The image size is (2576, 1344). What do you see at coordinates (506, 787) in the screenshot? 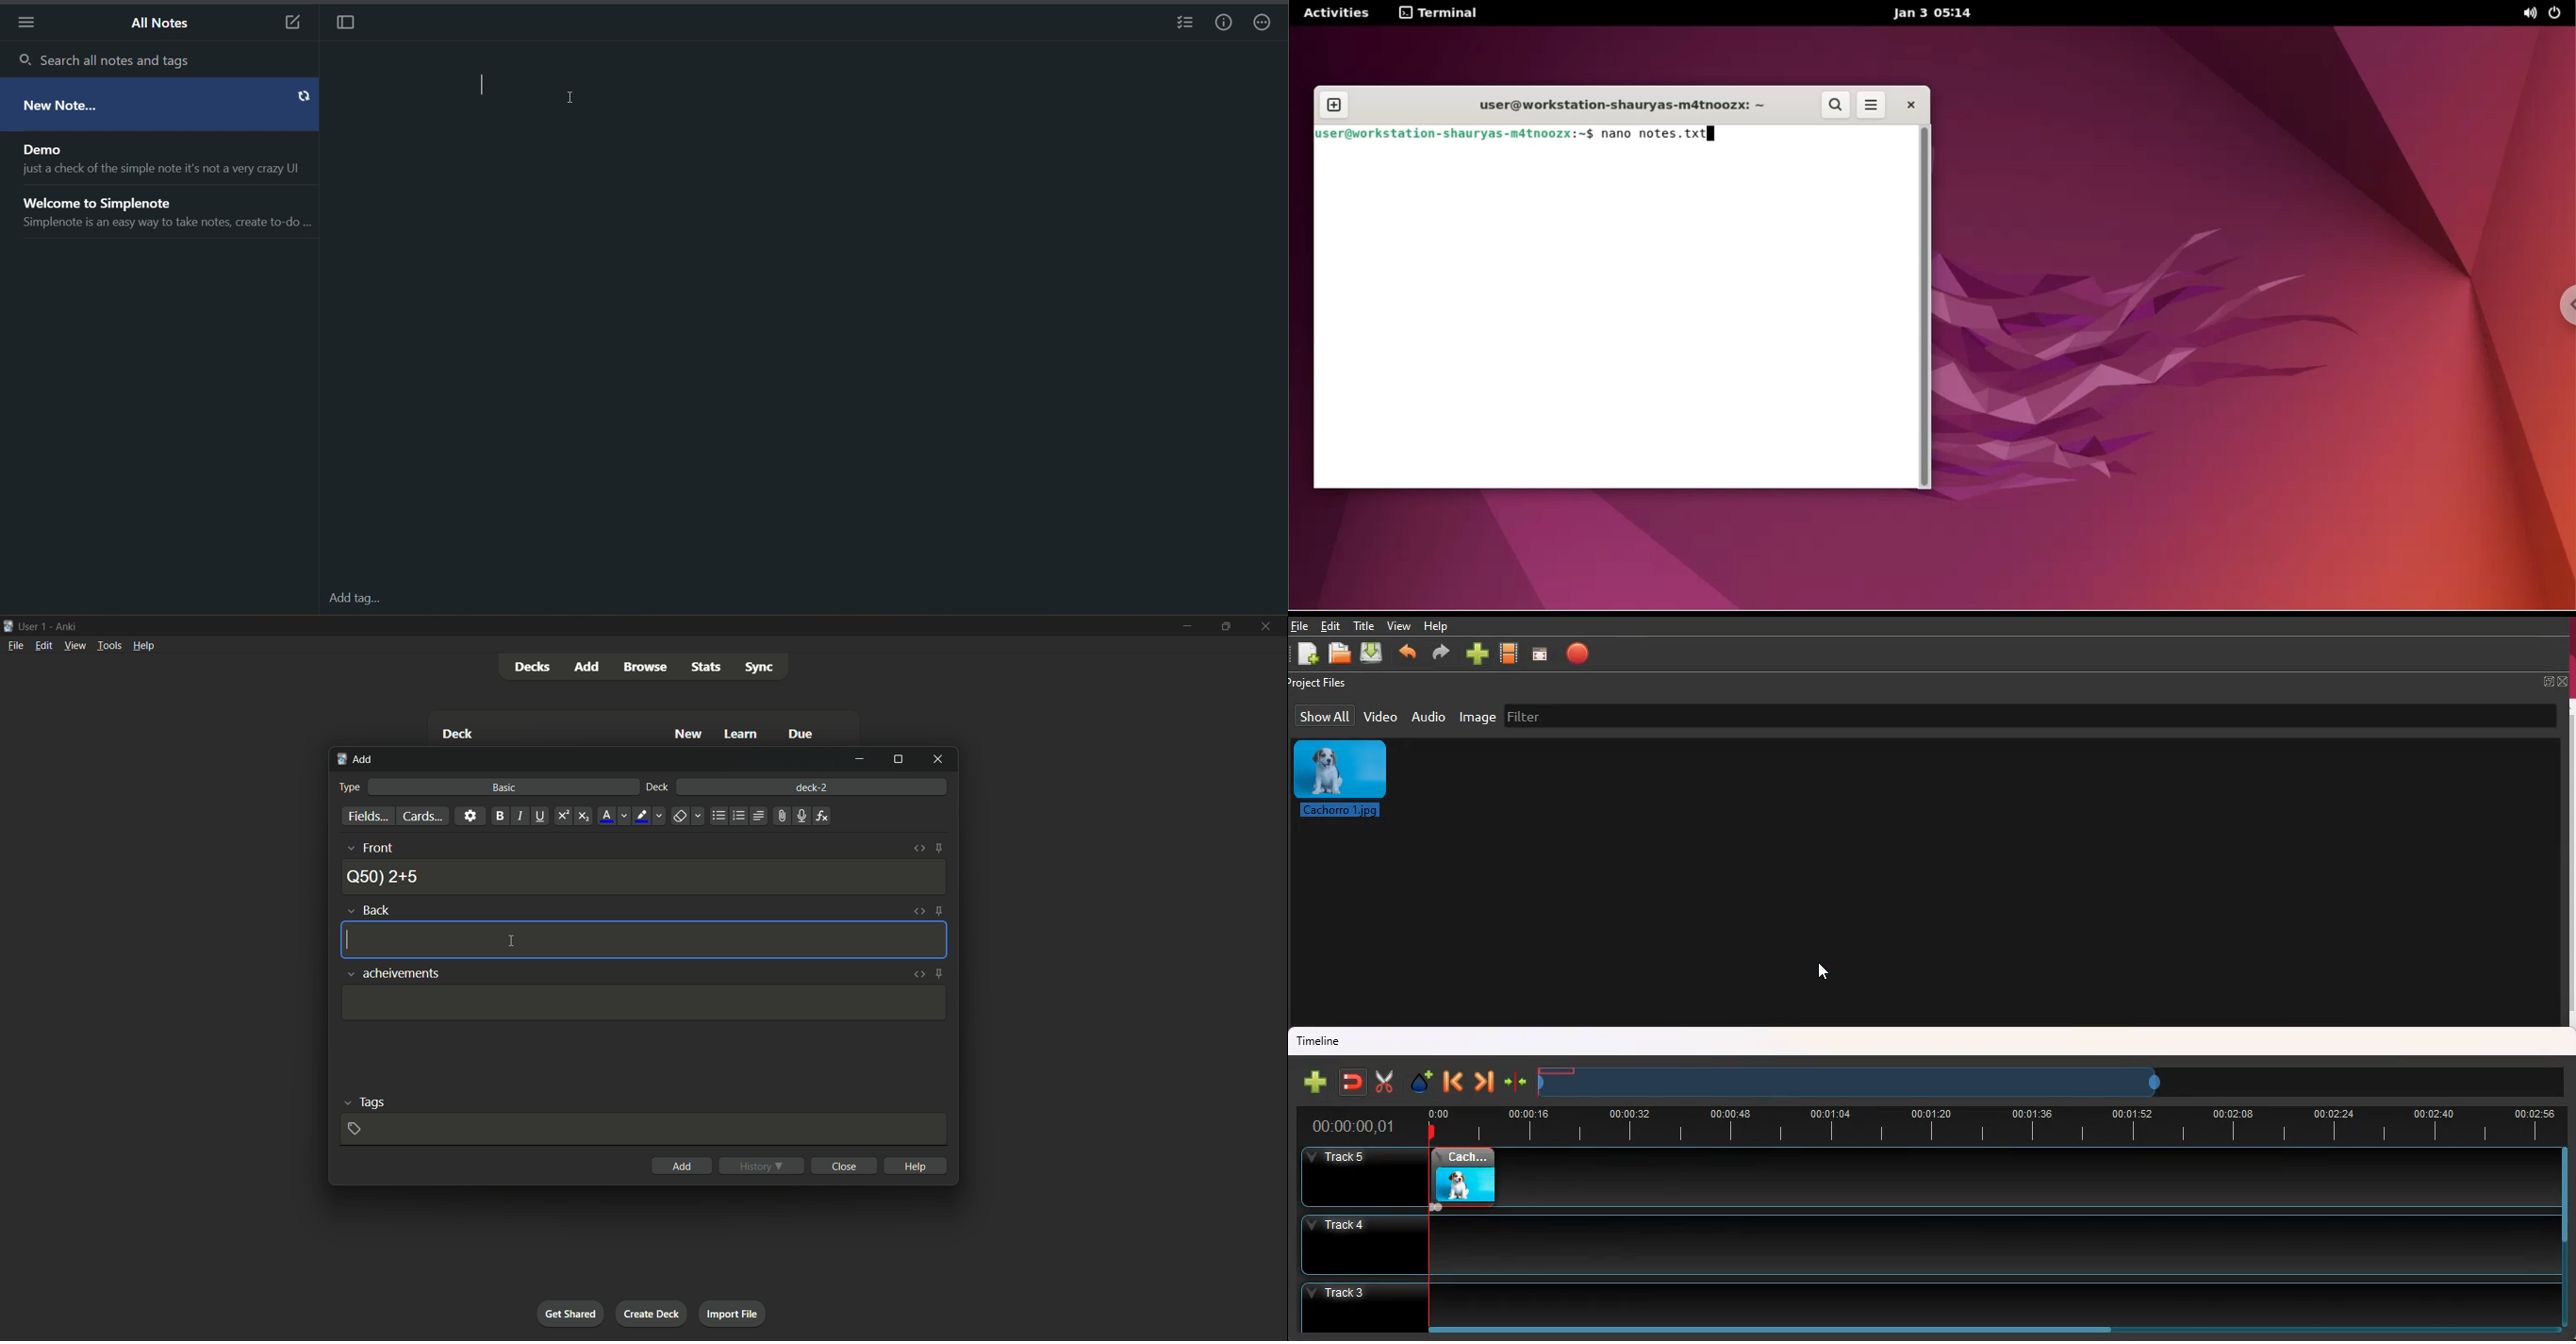
I see `basic` at bounding box center [506, 787].